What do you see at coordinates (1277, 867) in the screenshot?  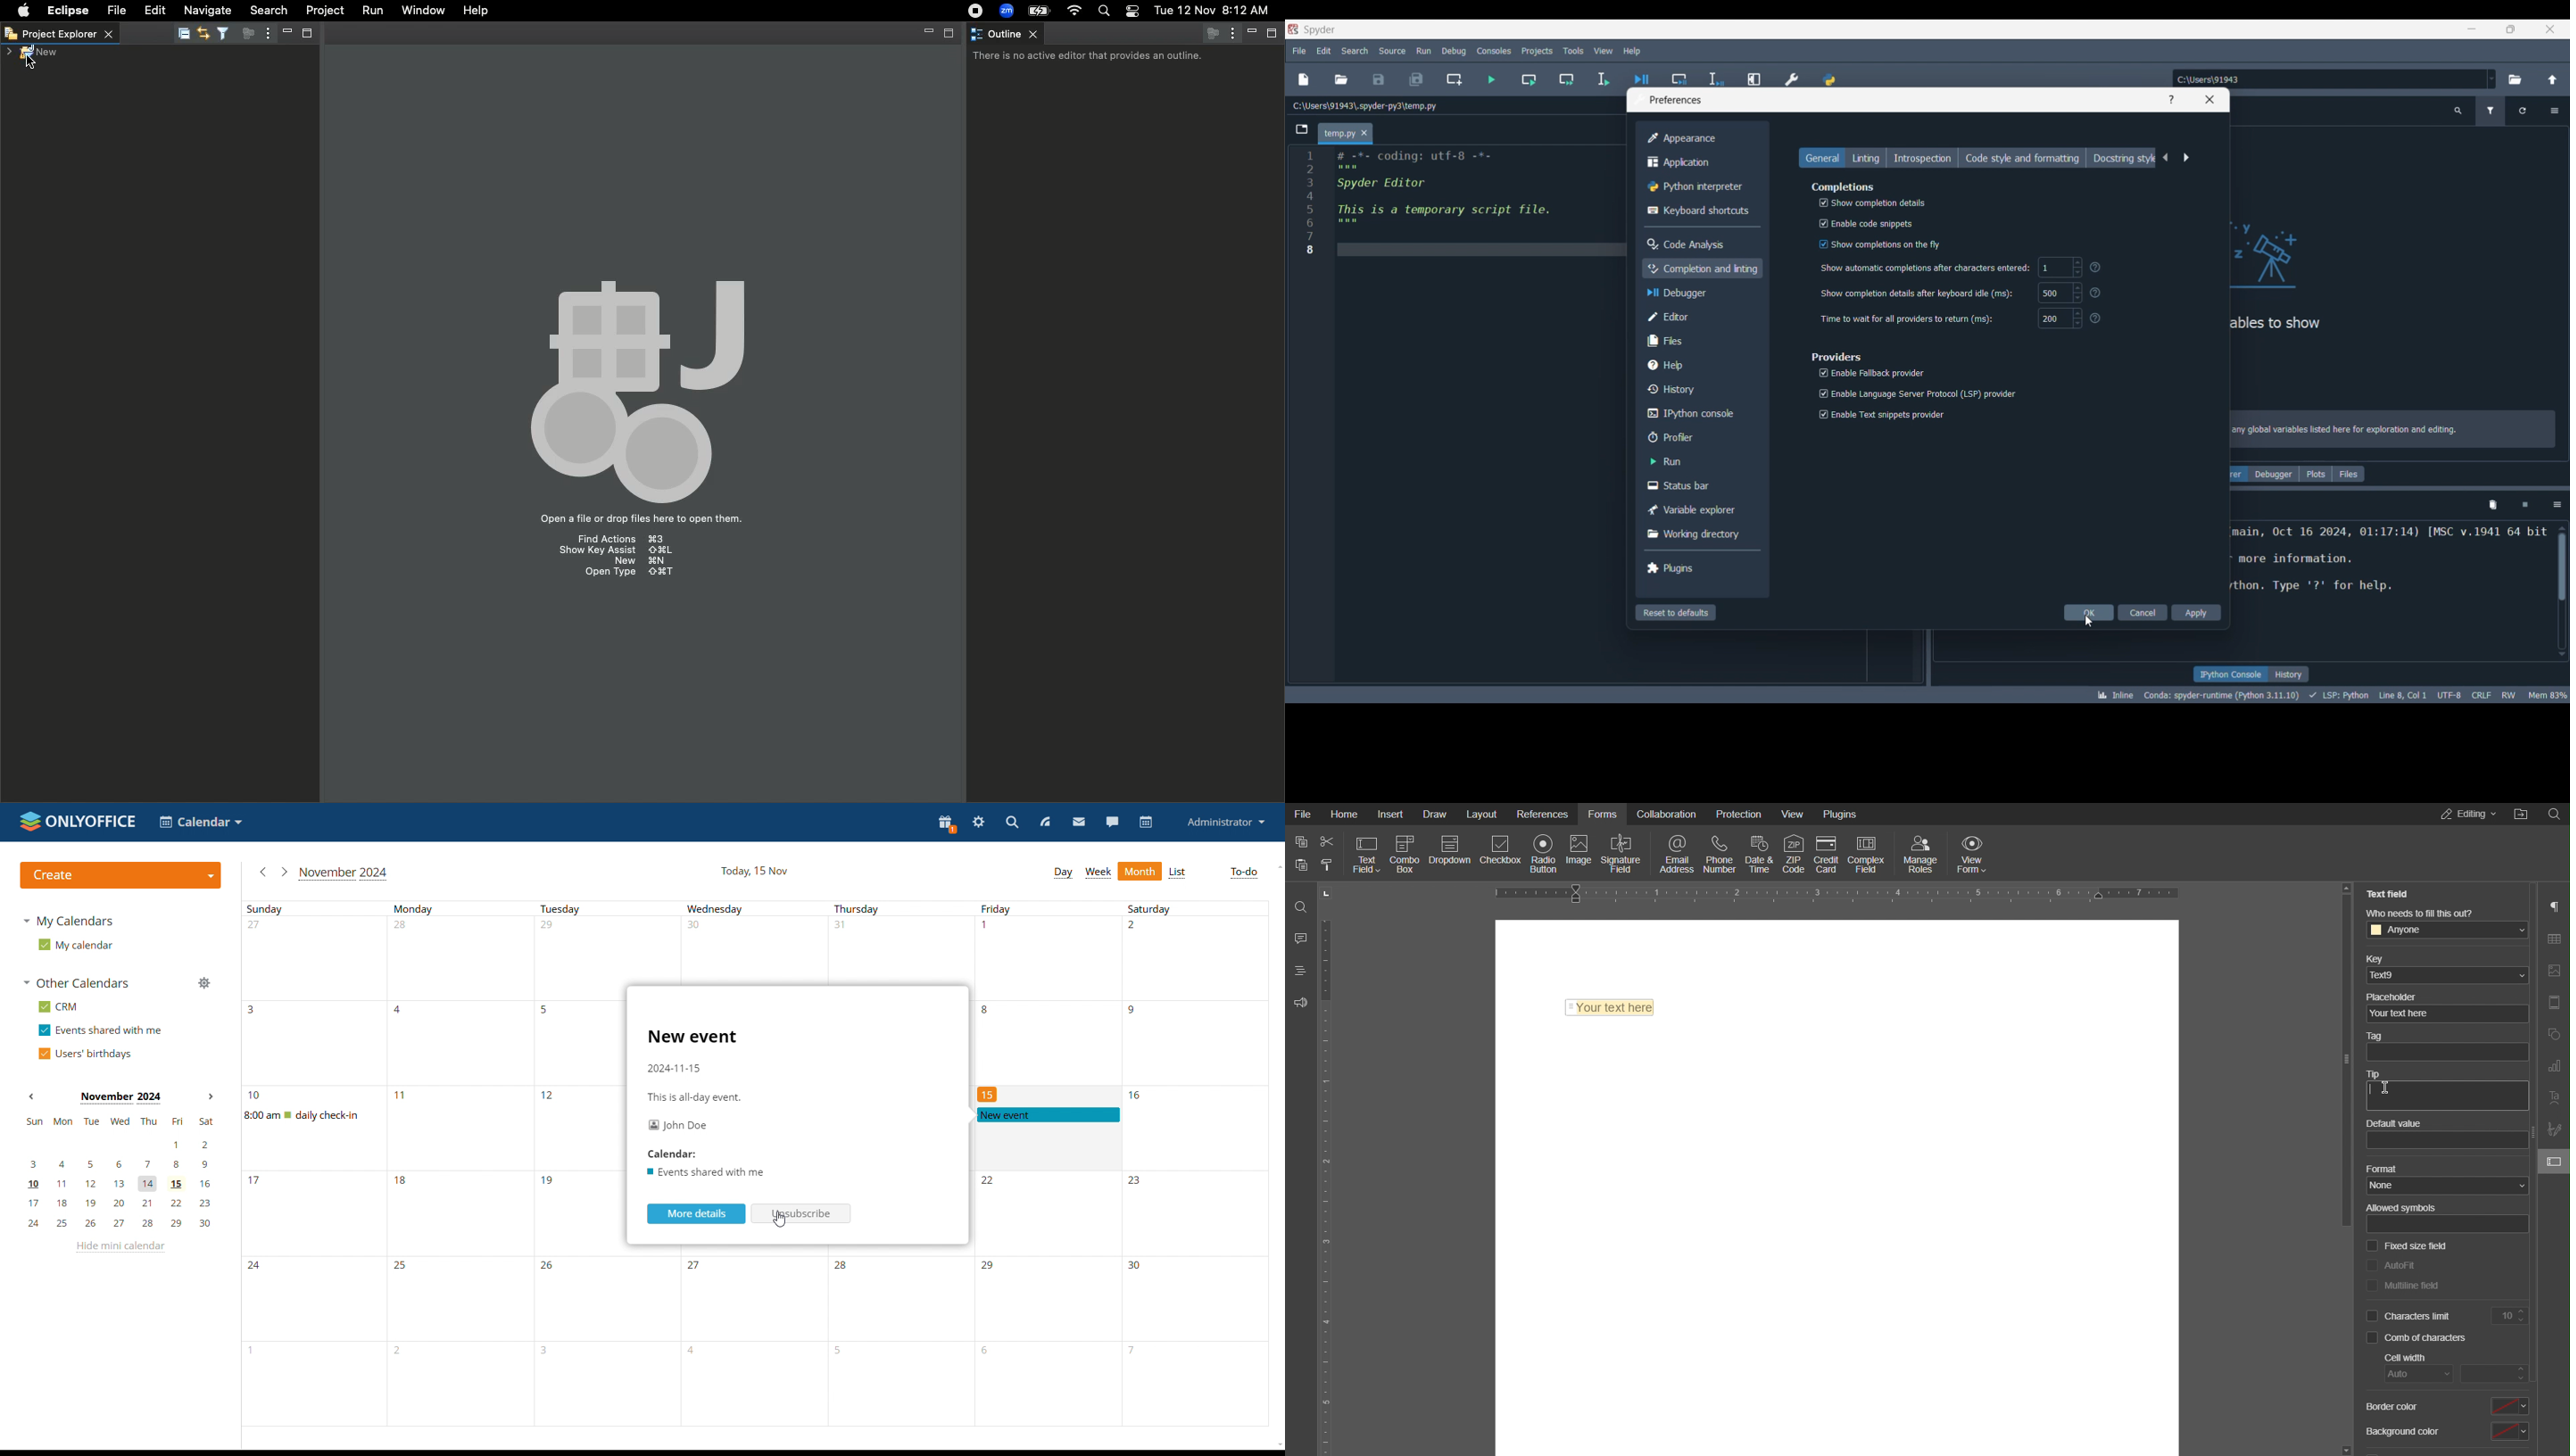 I see `scroll up` at bounding box center [1277, 867].